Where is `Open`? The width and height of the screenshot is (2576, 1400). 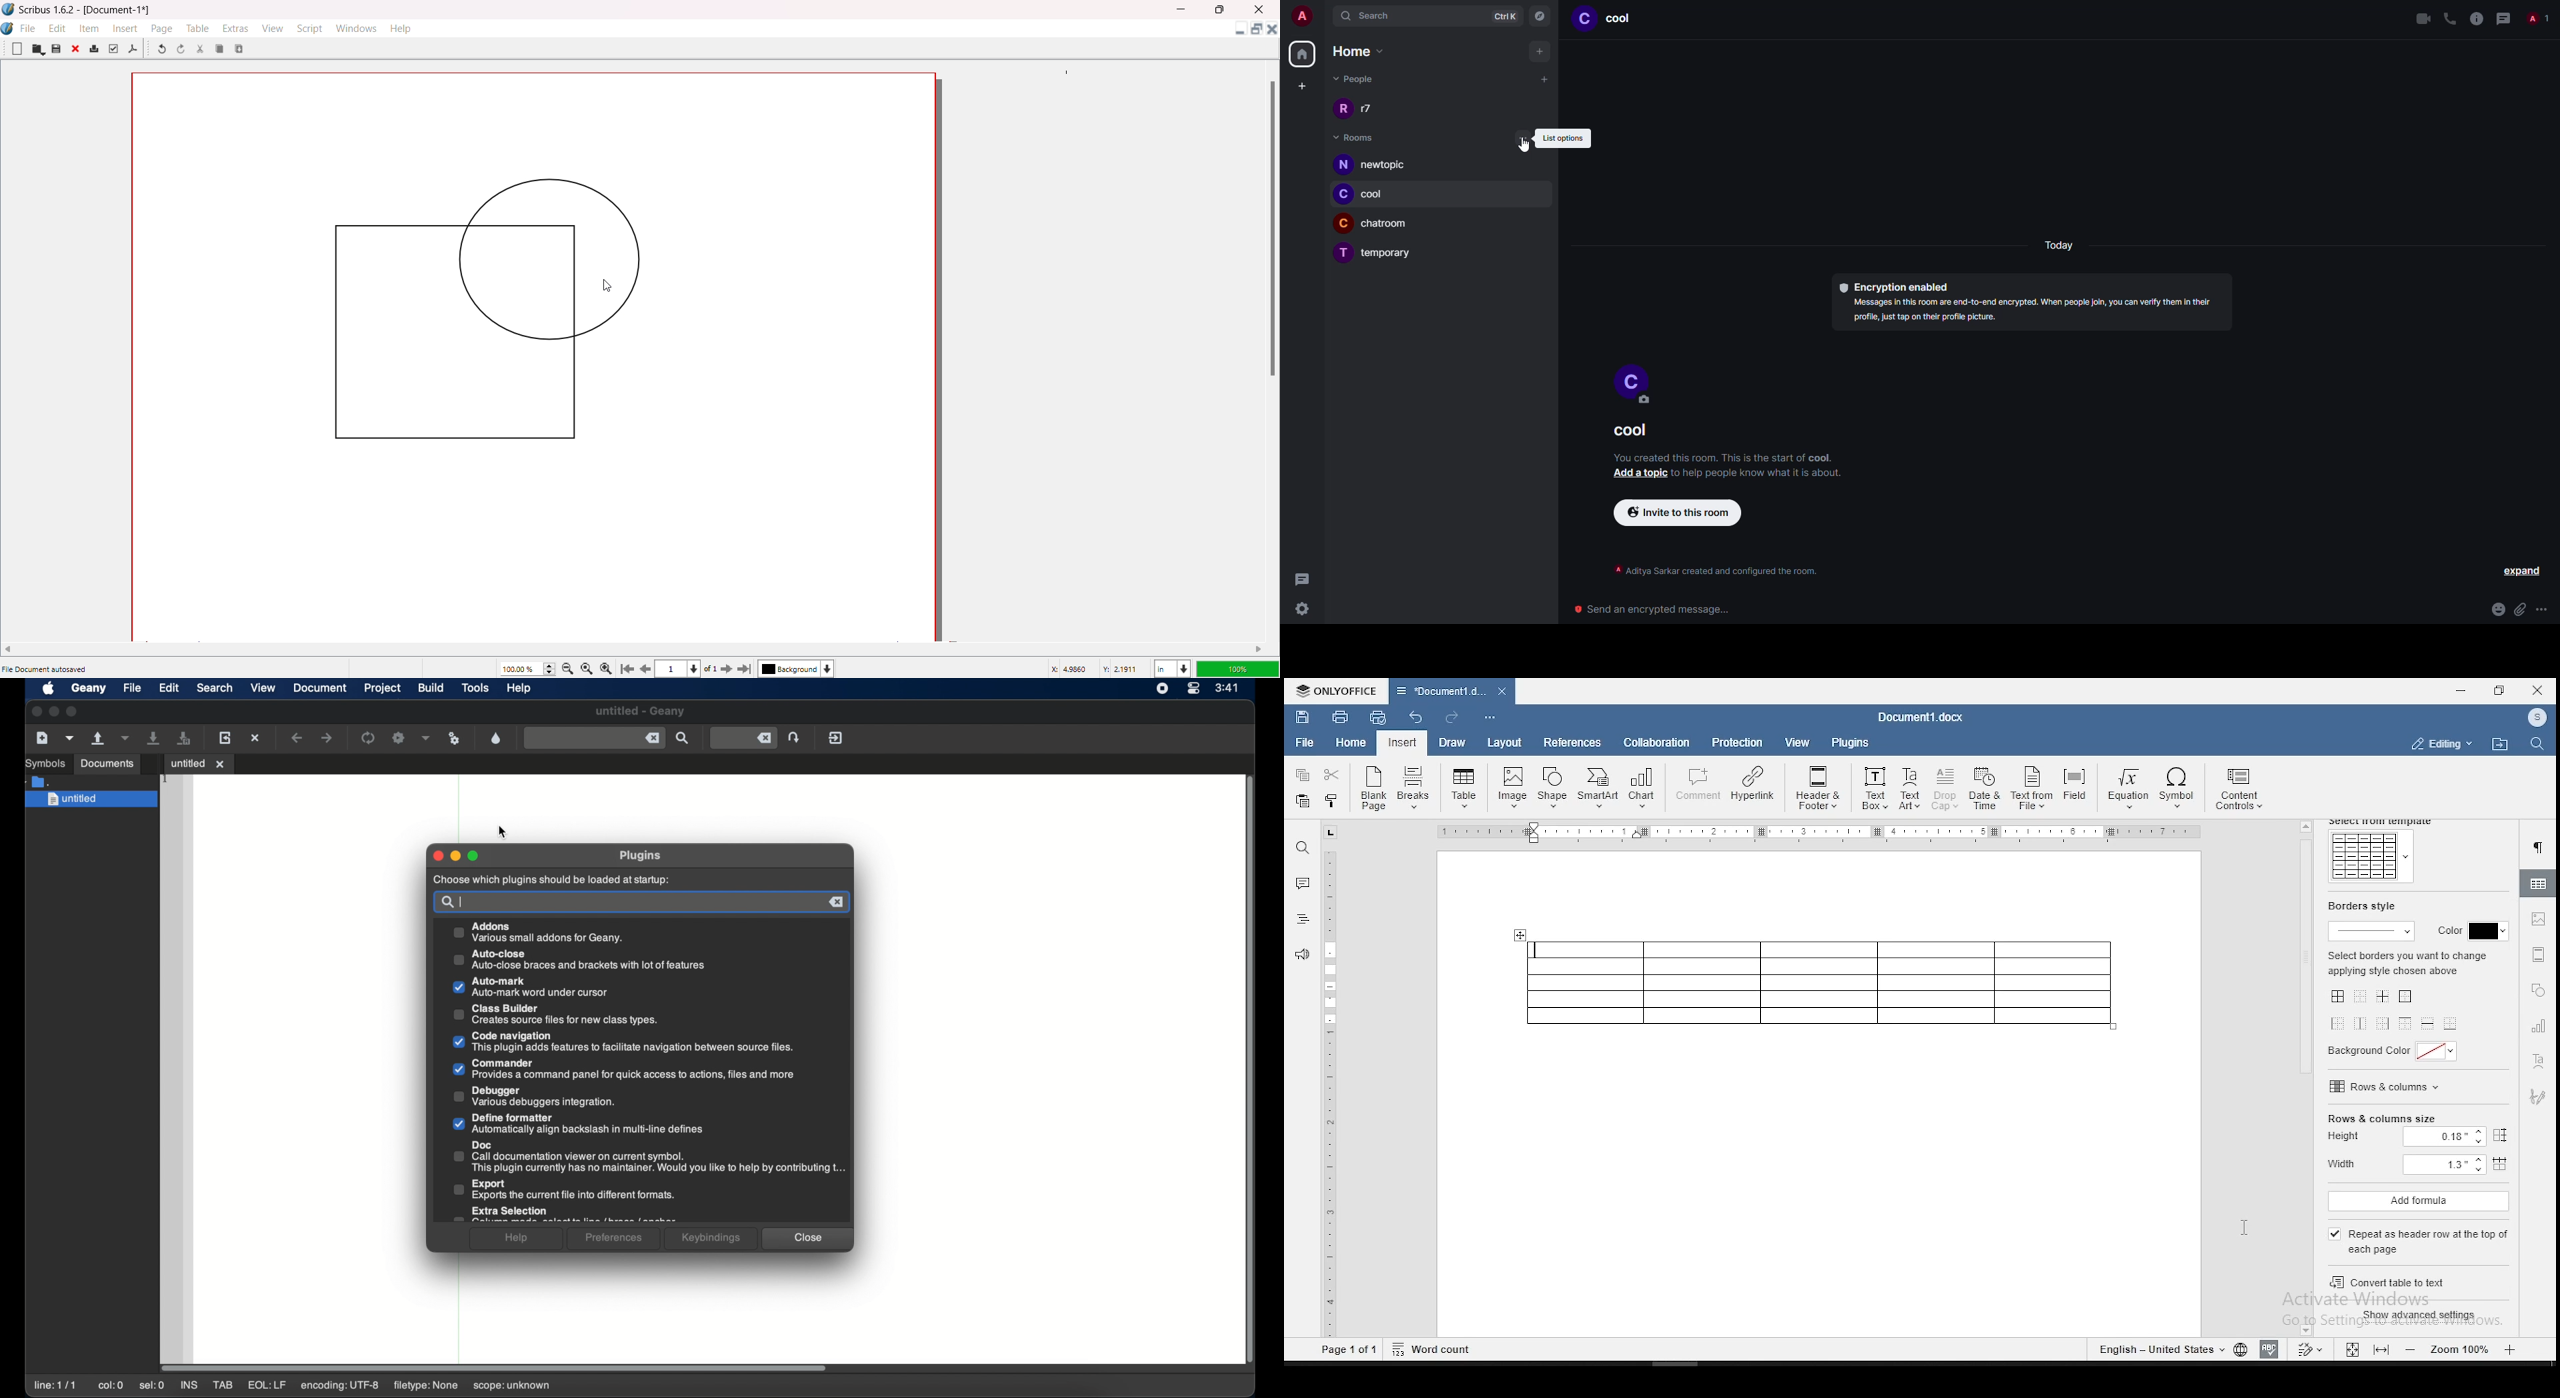 Open is located at coordinates (38, 49).